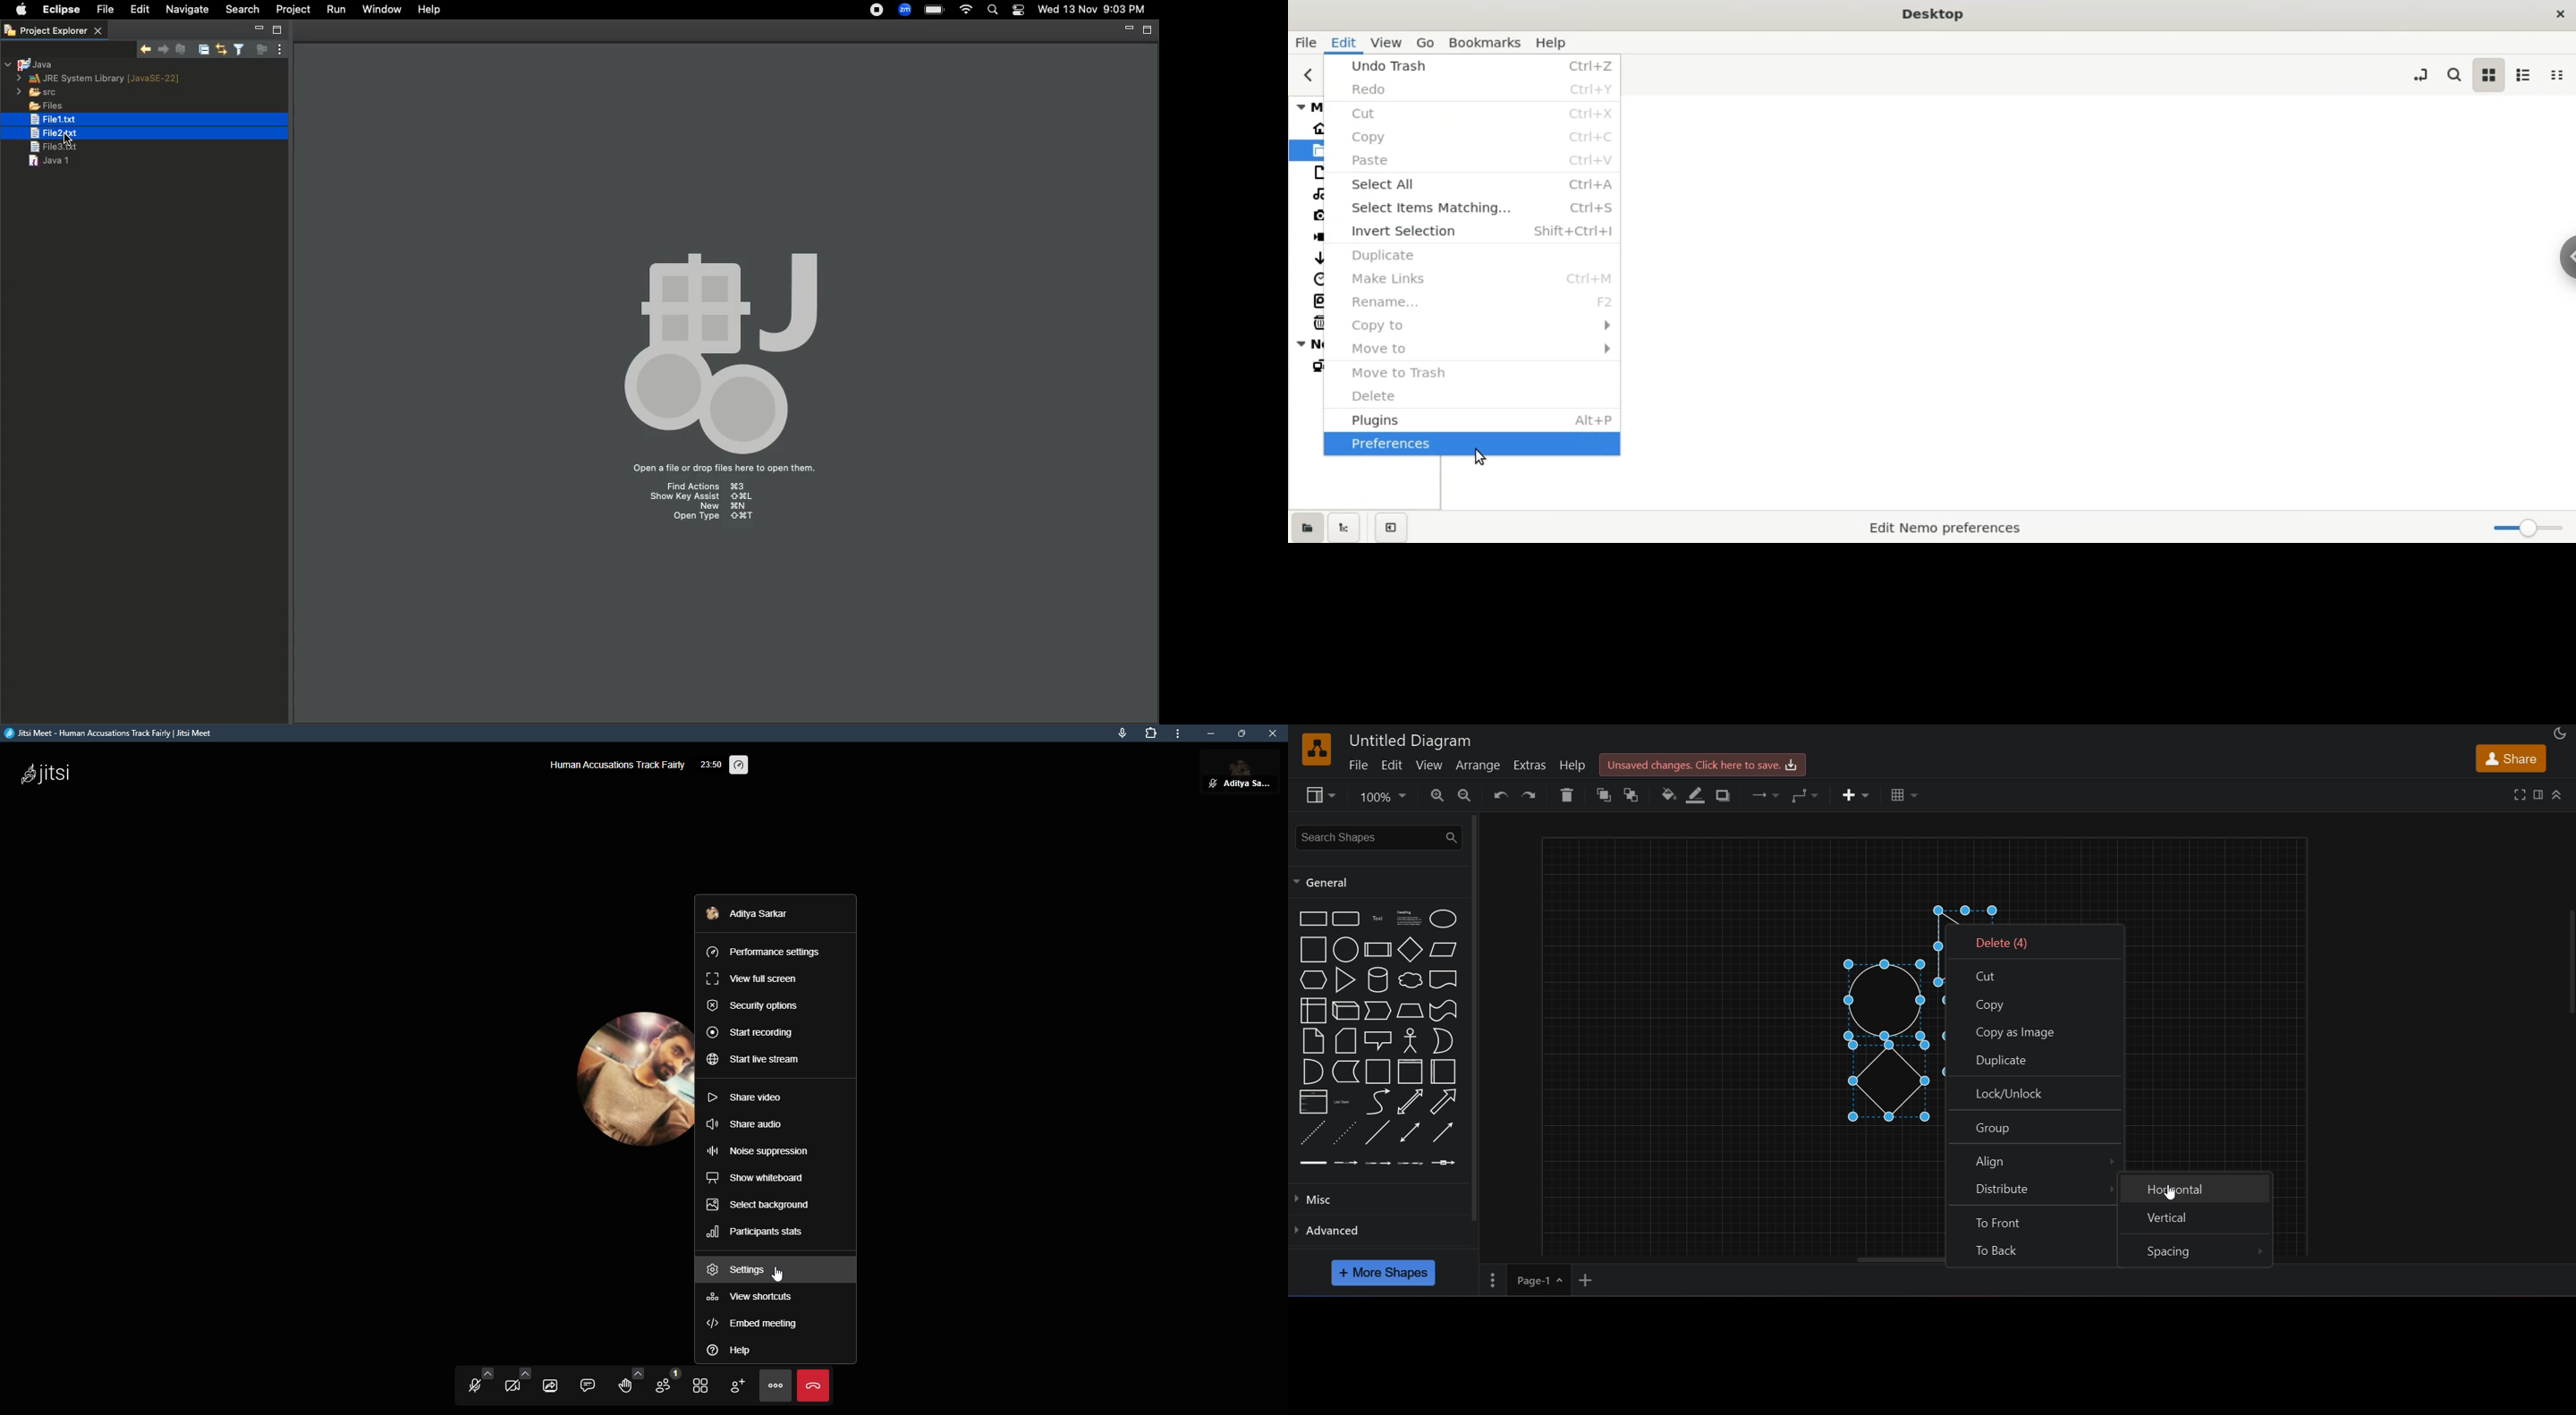 This screenshot has height=1428, width=2576. I want to click on list, so click(1311, 1101).